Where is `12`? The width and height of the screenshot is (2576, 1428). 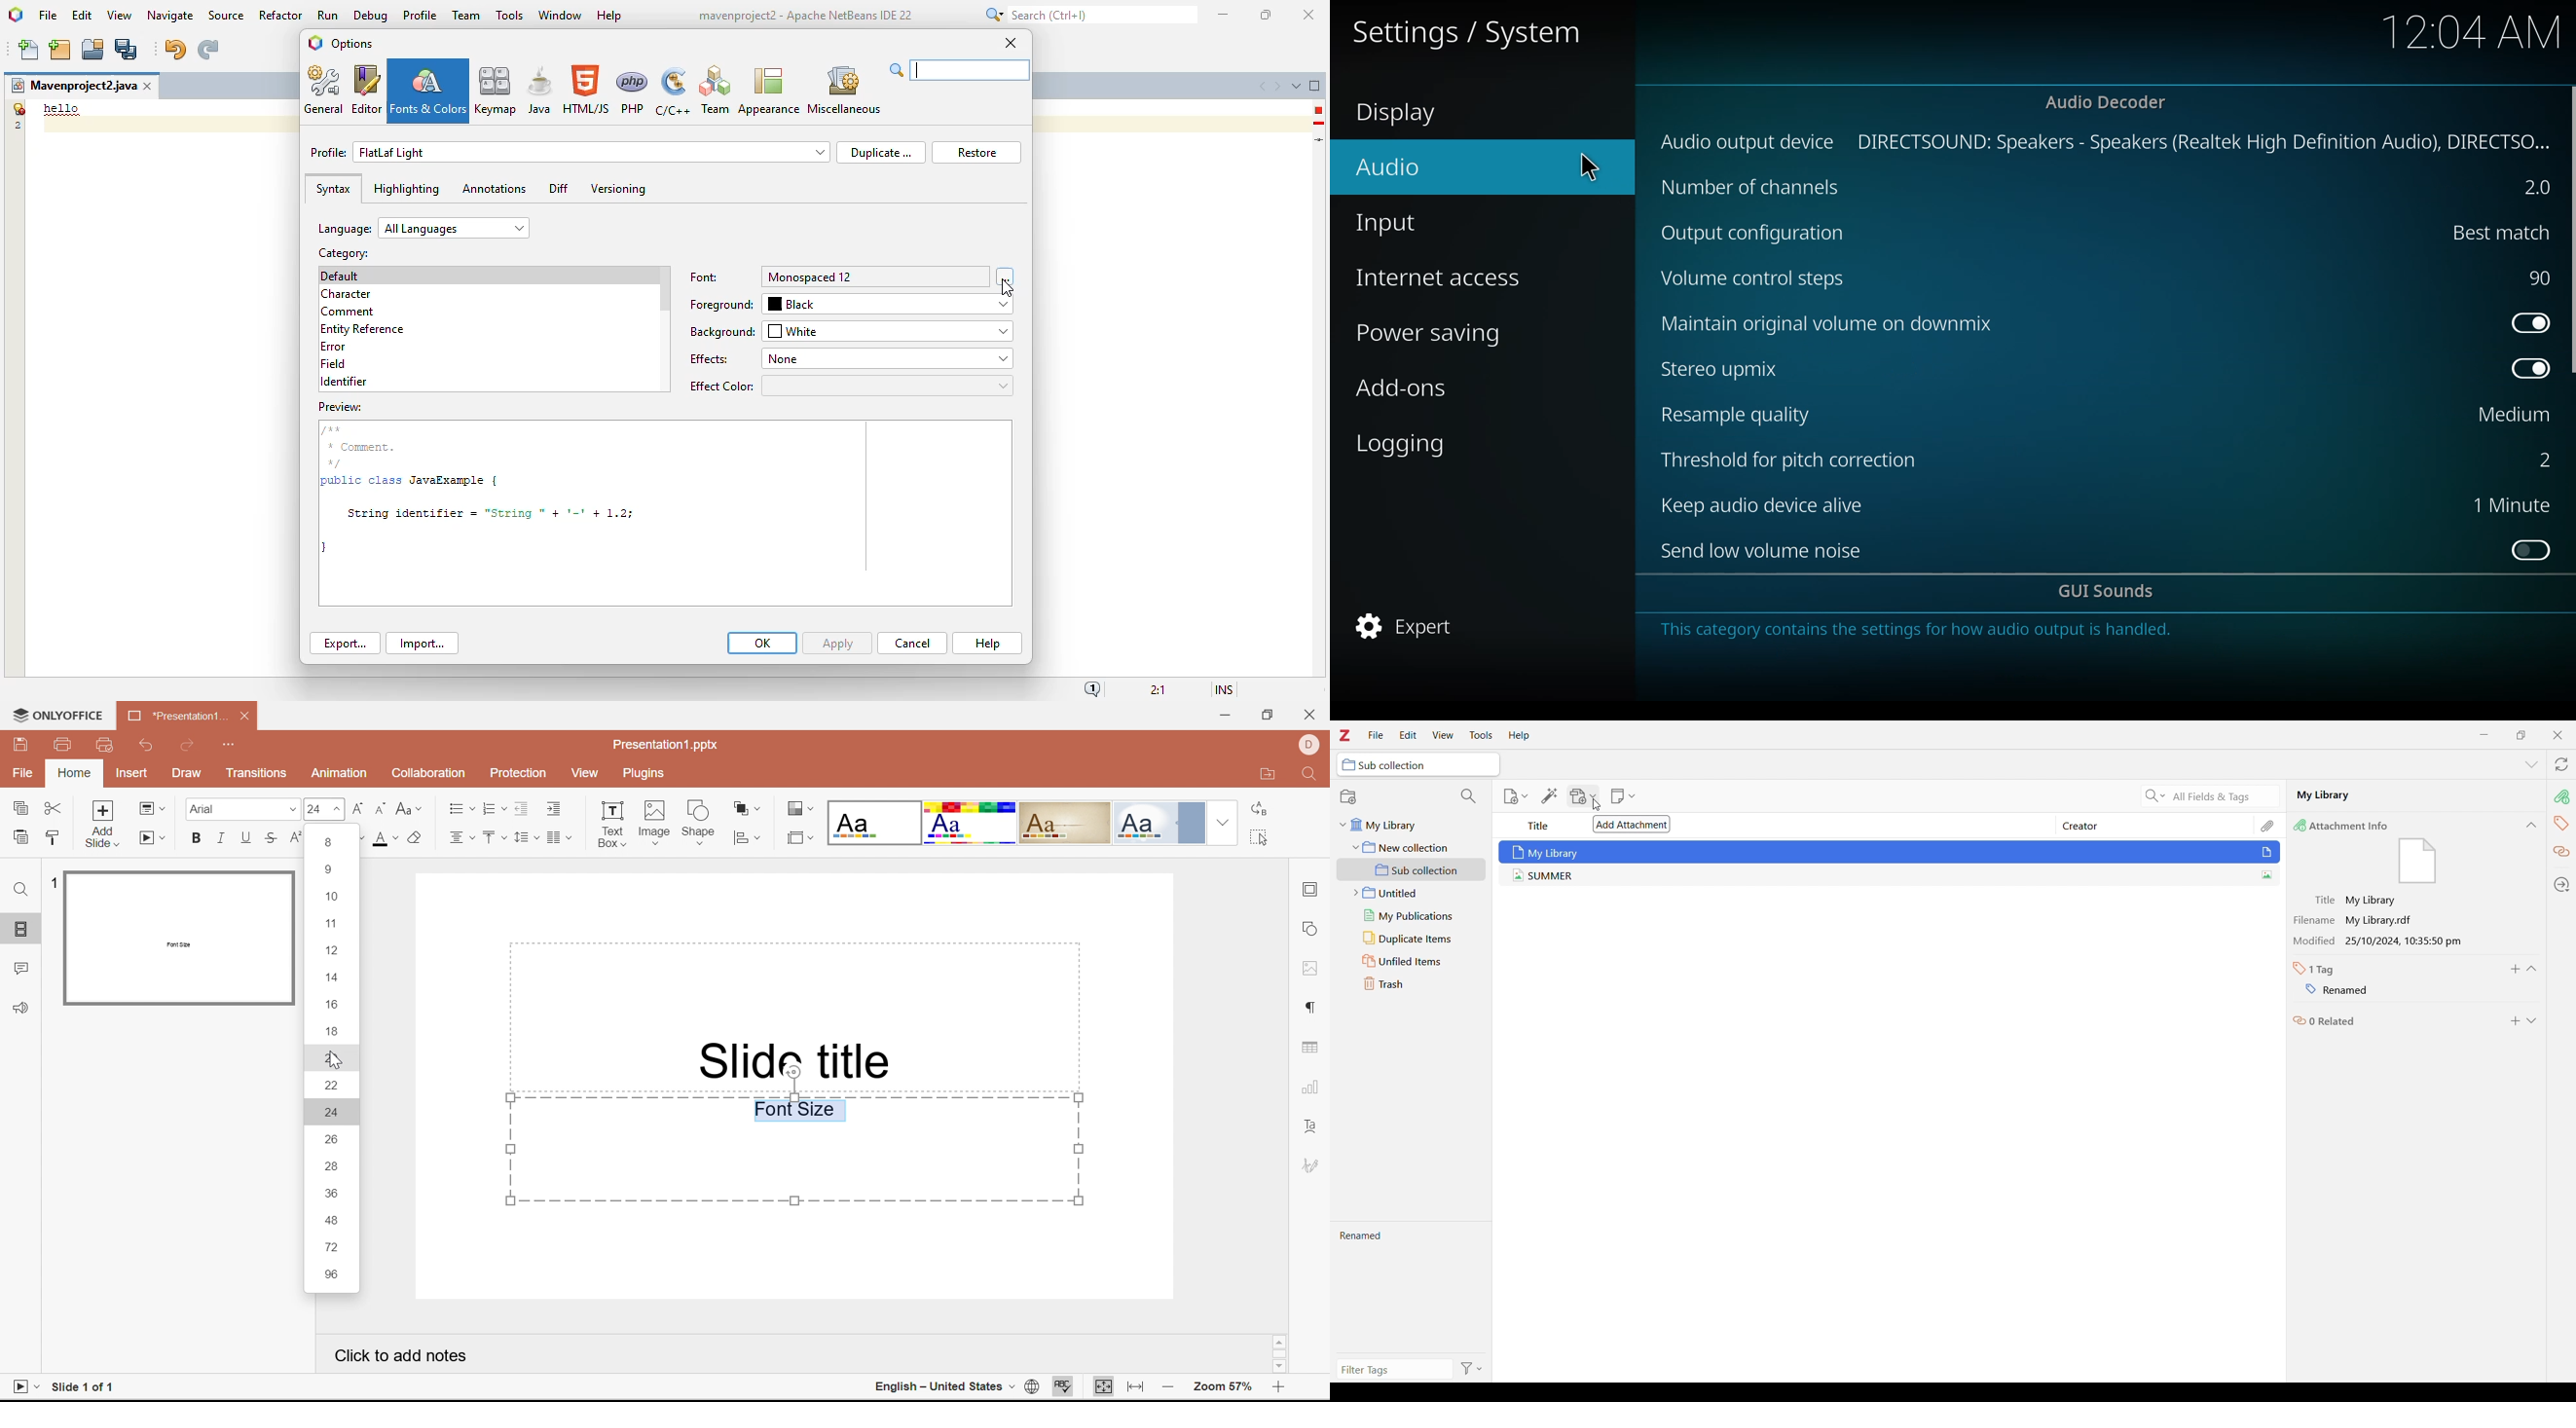
12 is located at coordinates (333, 950).